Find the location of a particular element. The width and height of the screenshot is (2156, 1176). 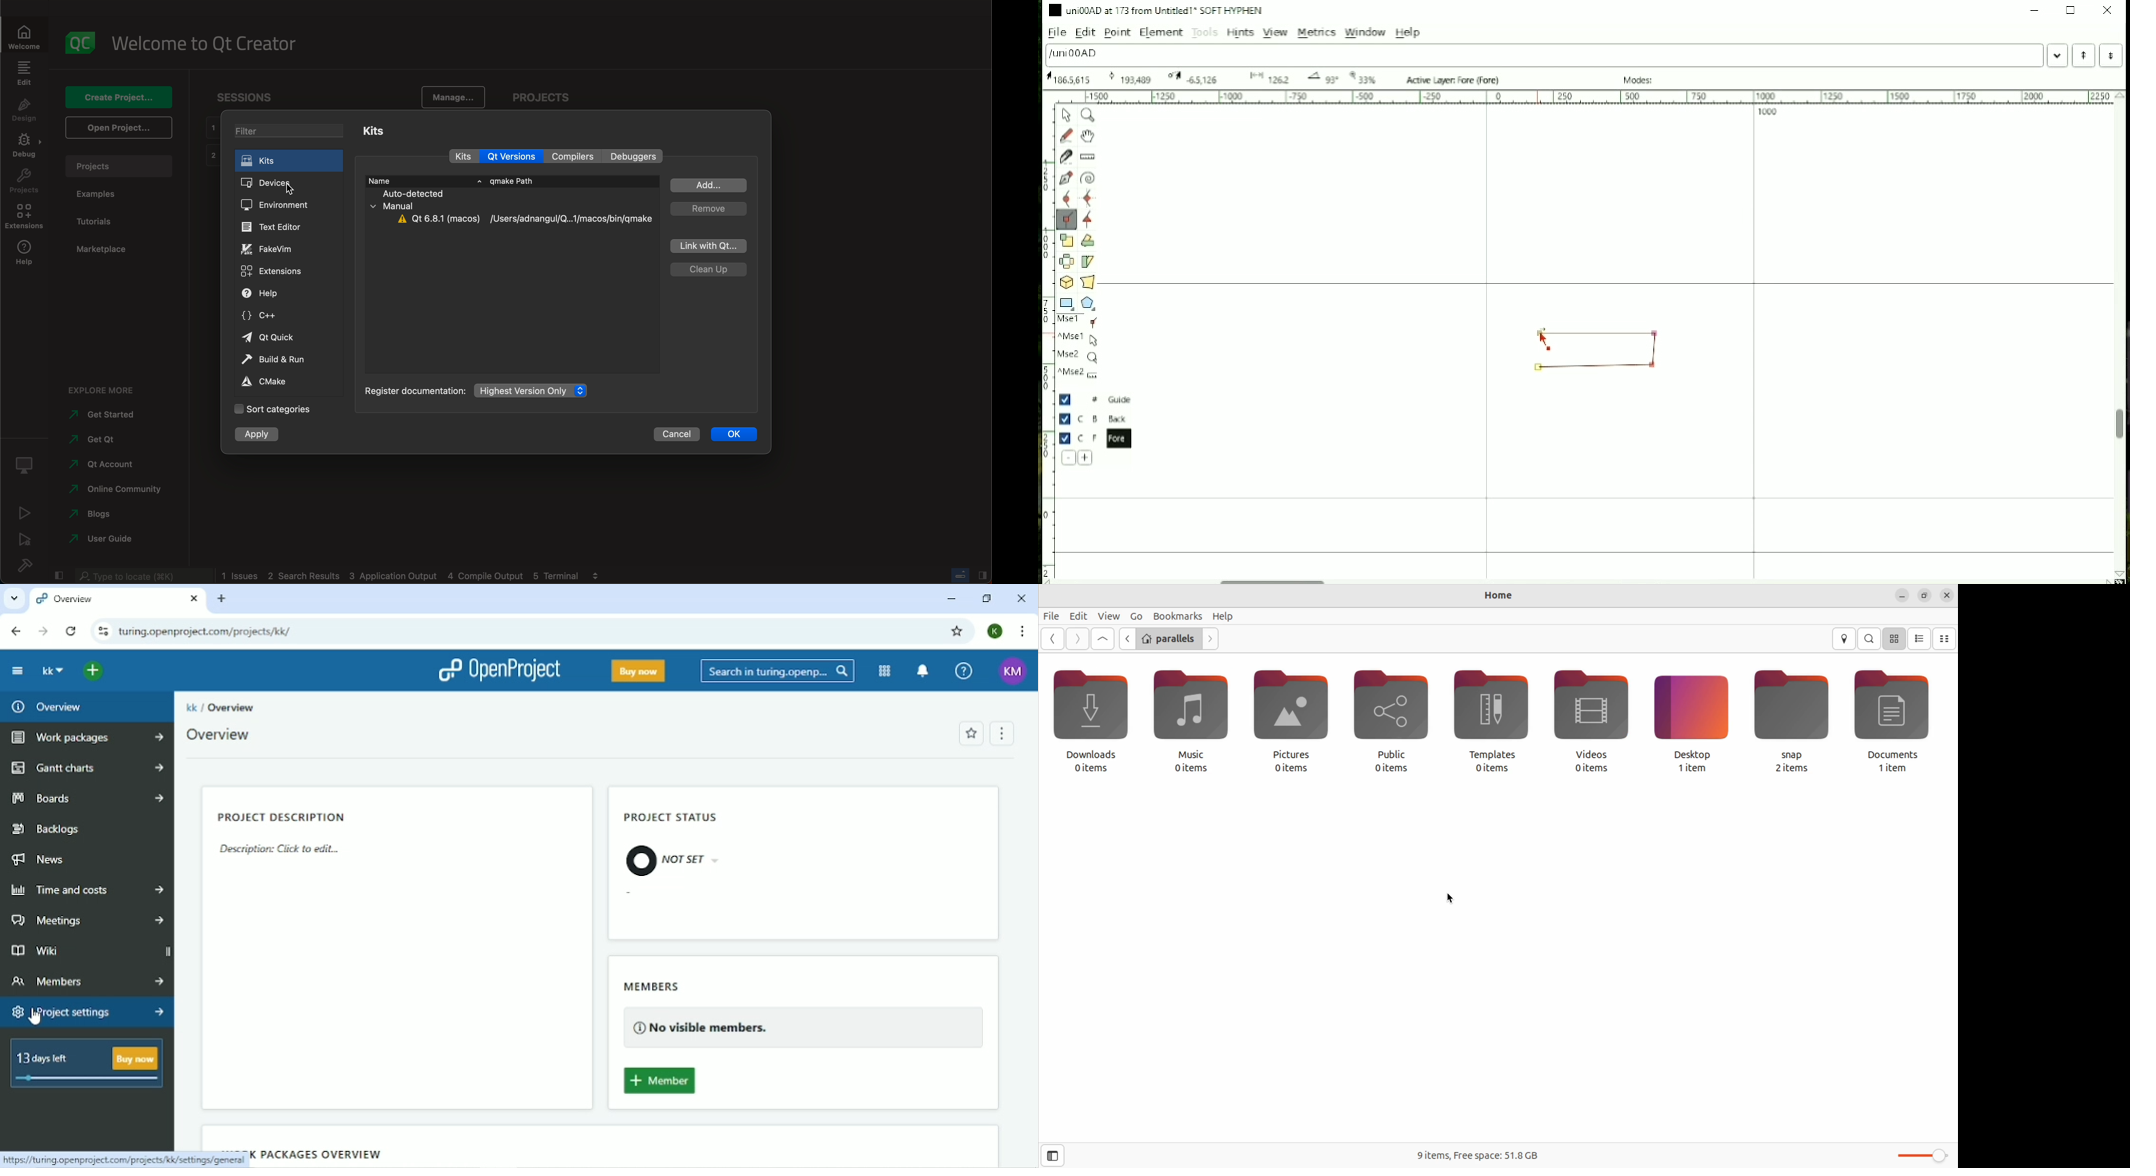

Next Word is located at coordinates (2114, 55).